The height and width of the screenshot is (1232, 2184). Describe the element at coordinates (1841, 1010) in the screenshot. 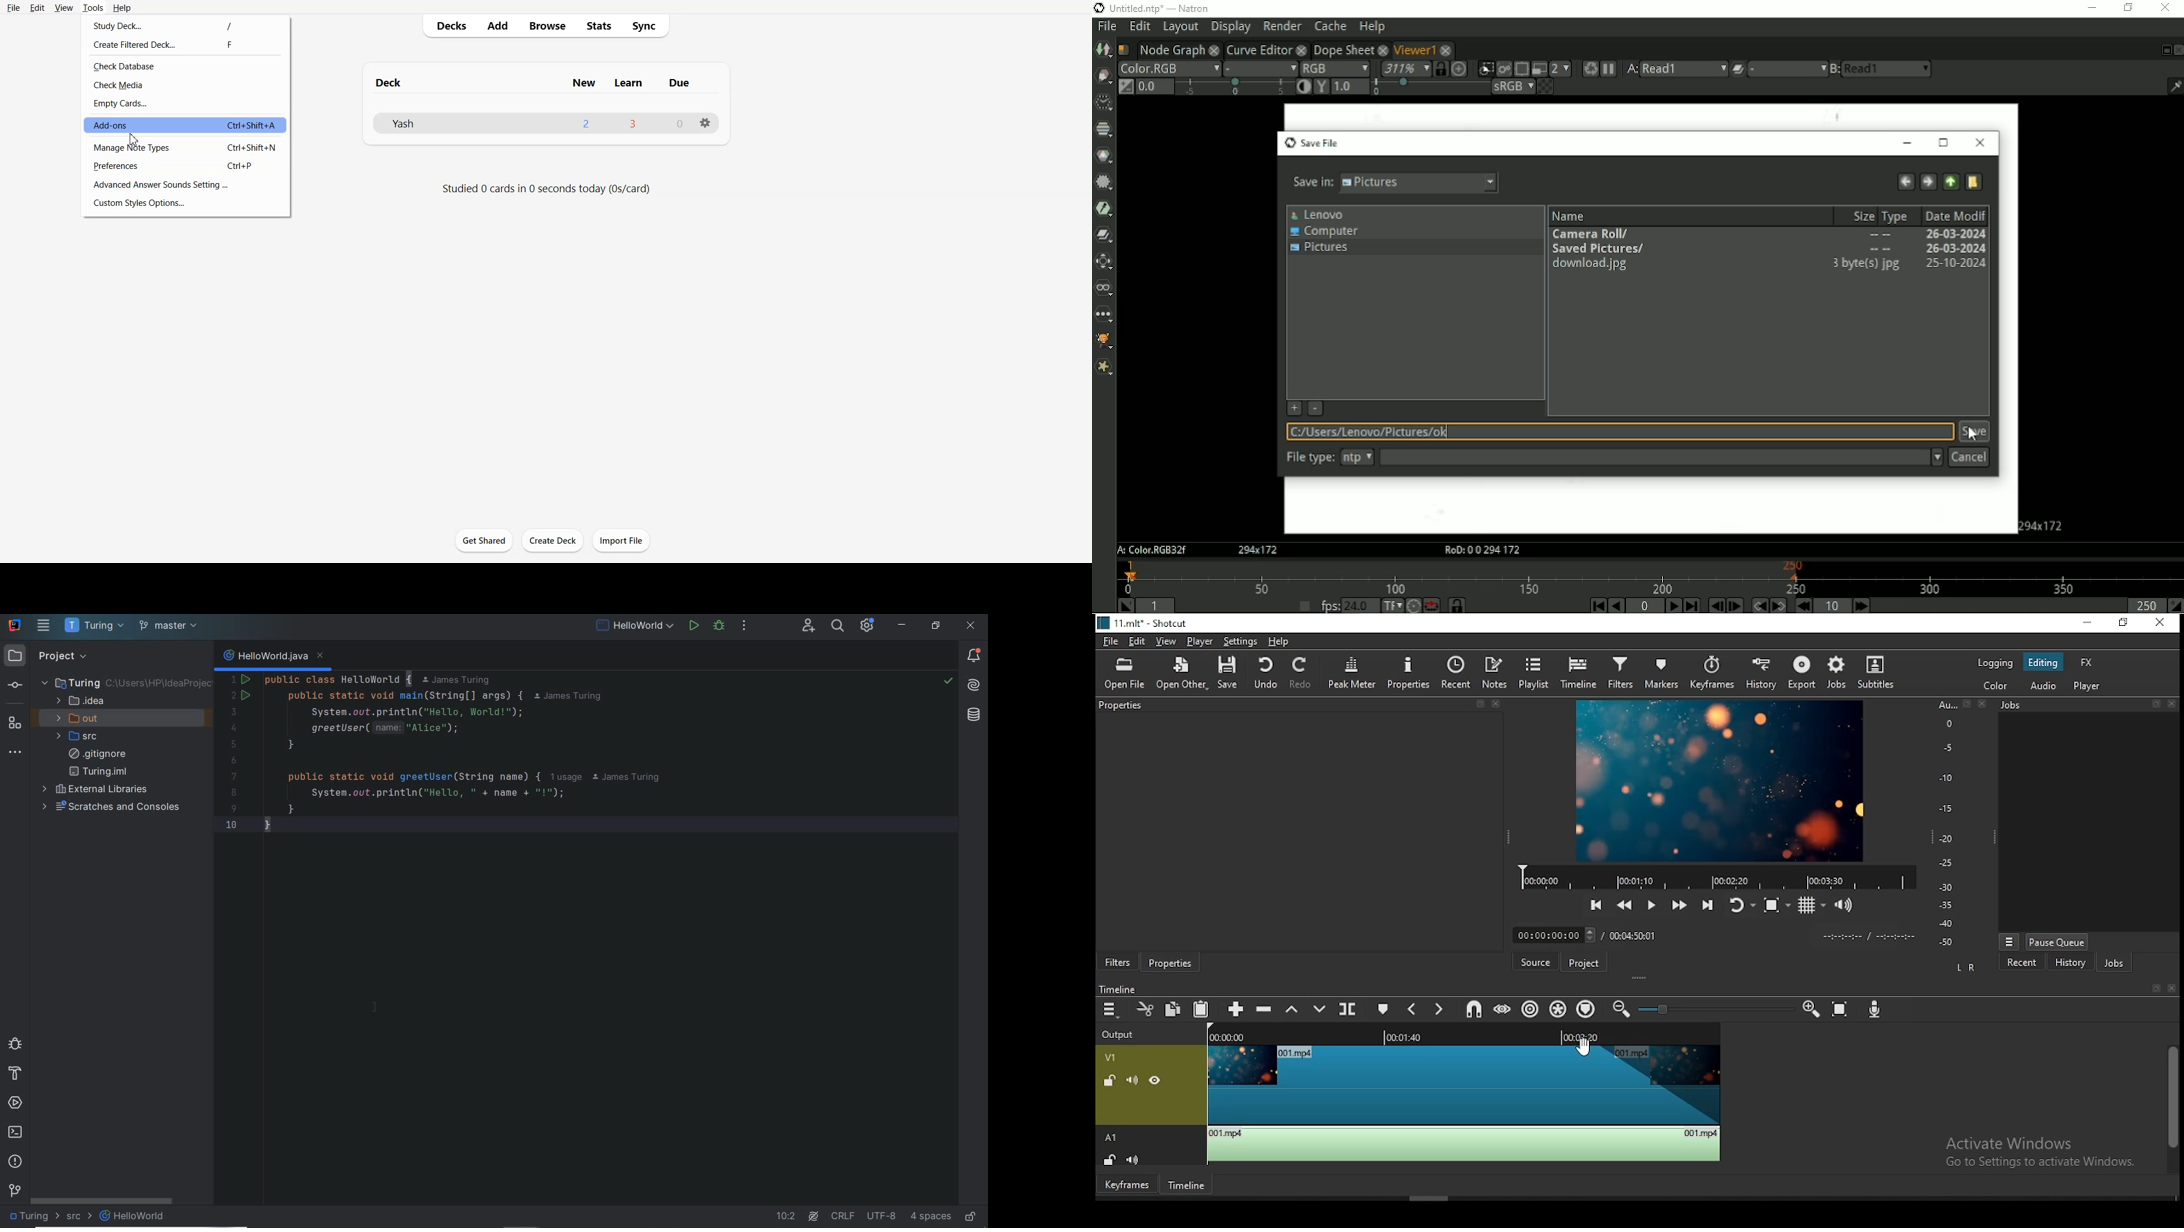

I see `zoom timeline to fit` at that location.